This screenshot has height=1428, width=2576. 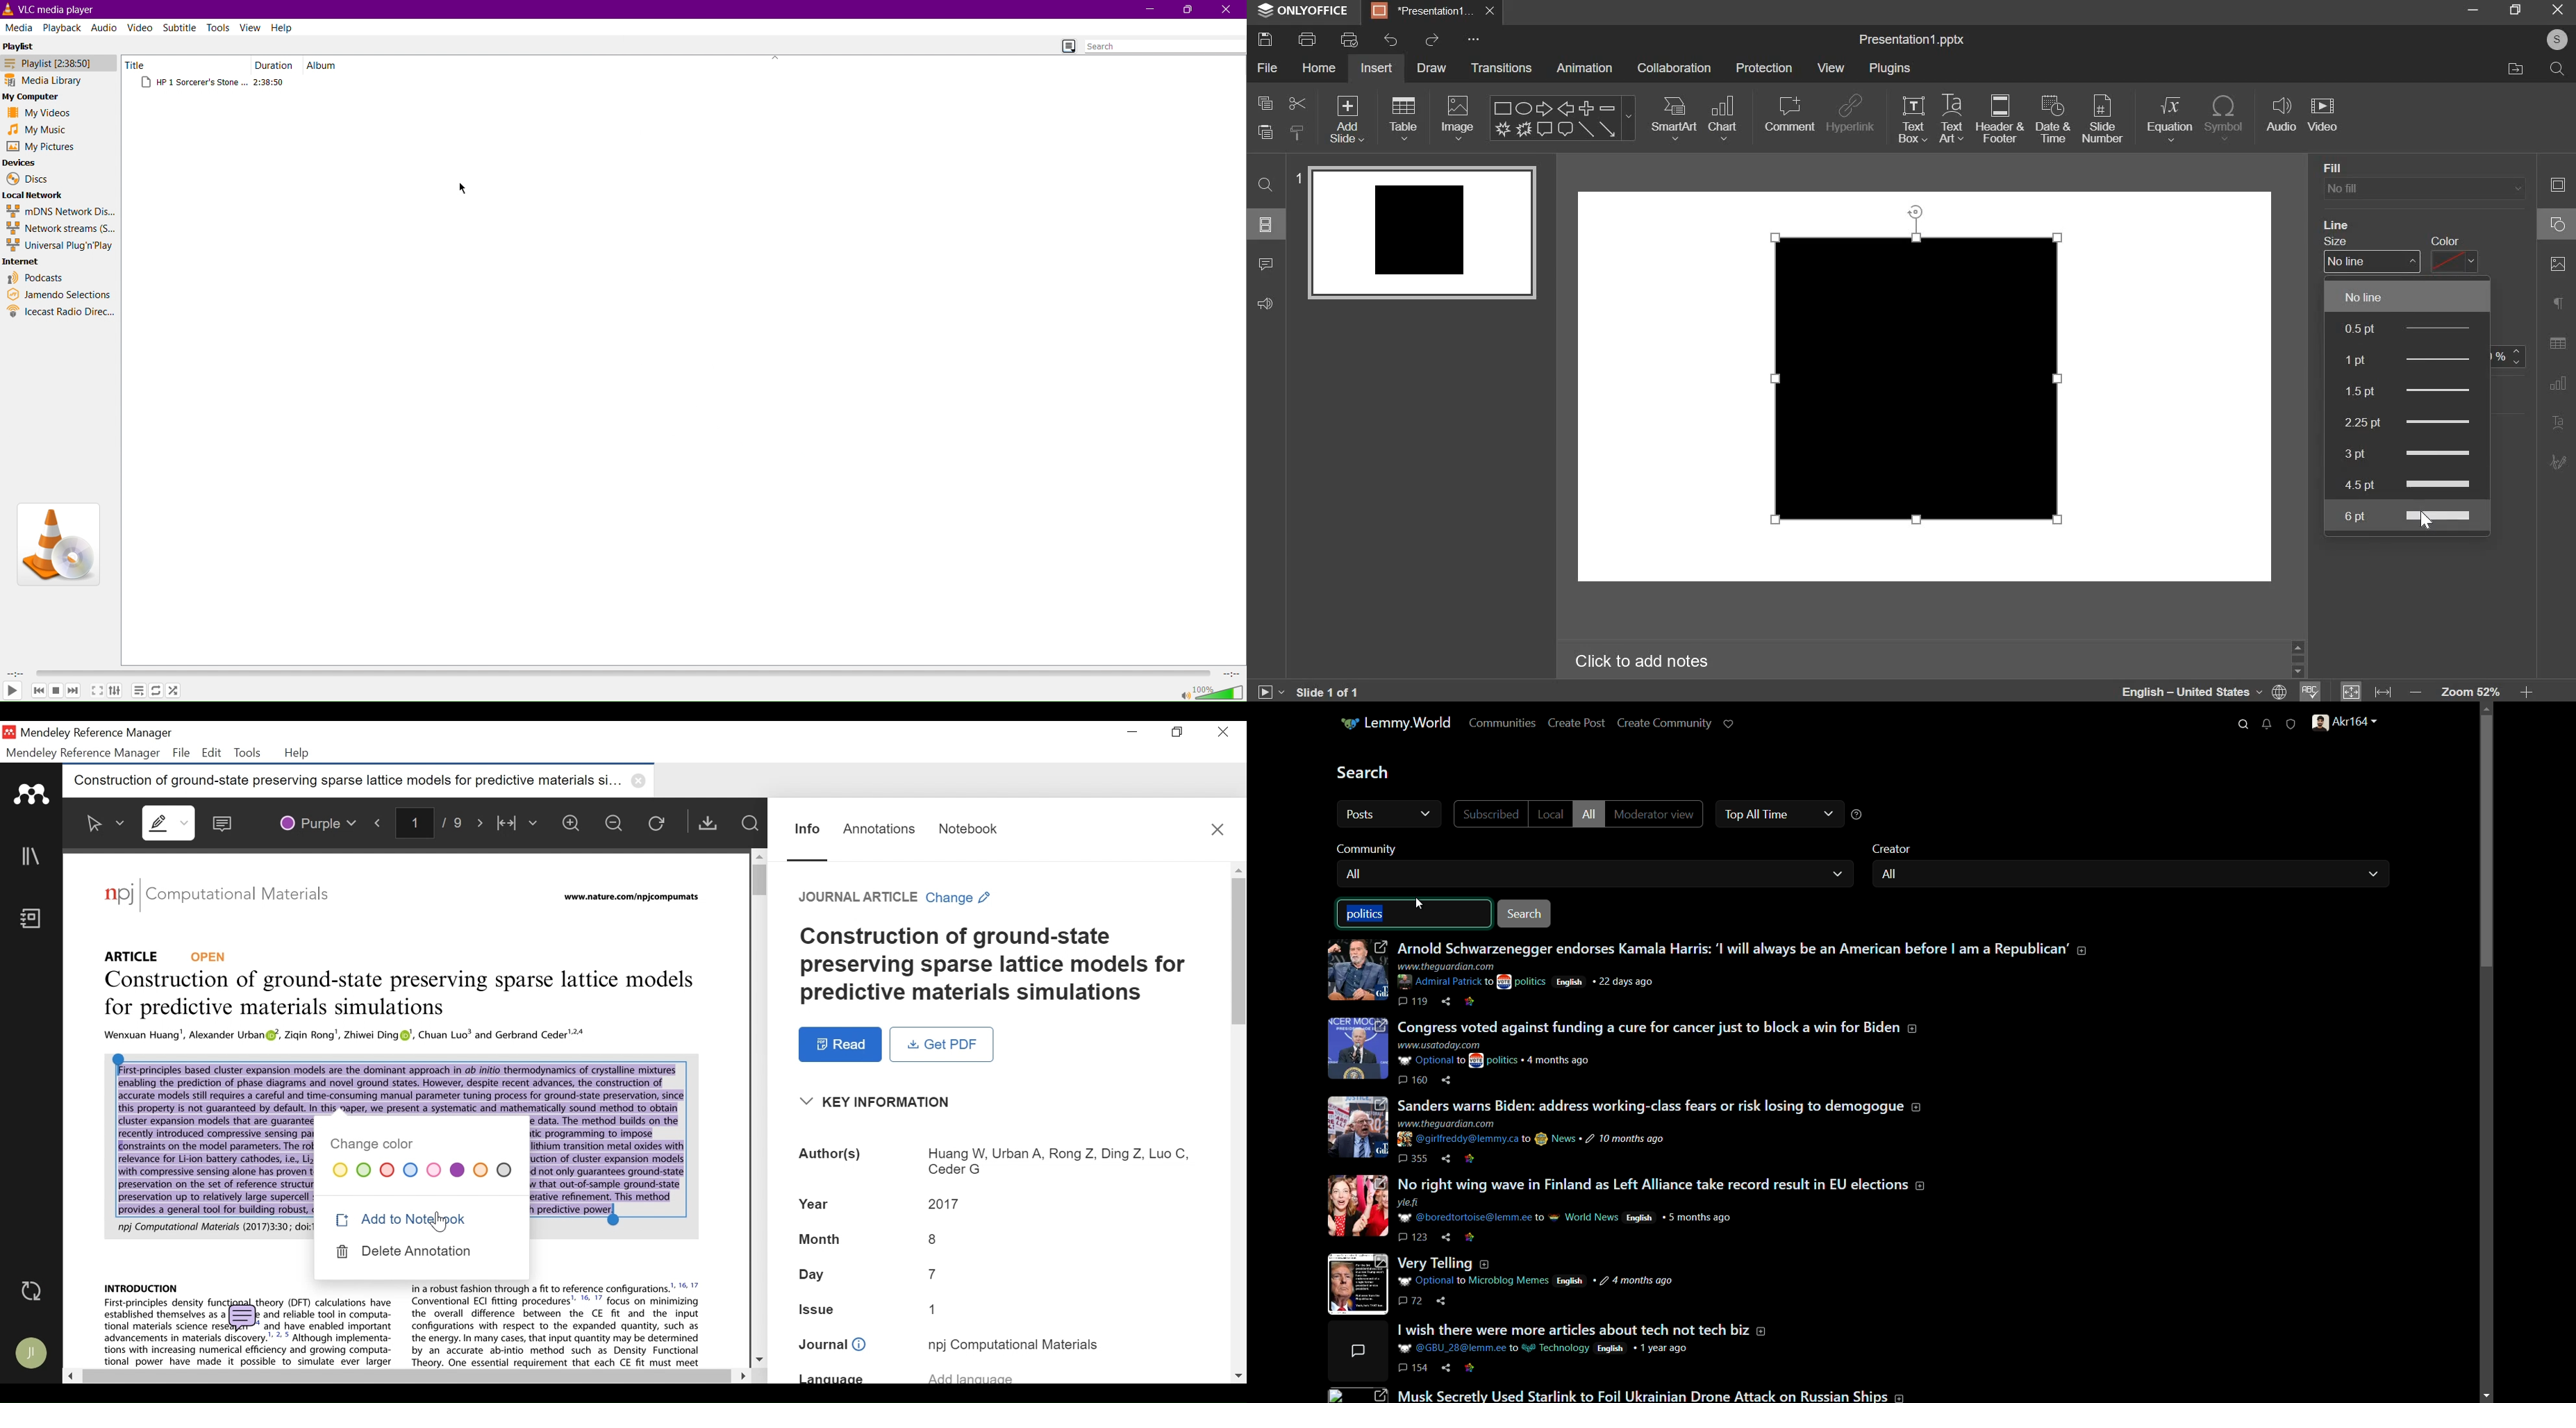 I want to click on cursor, so click(x=1427, y=815).